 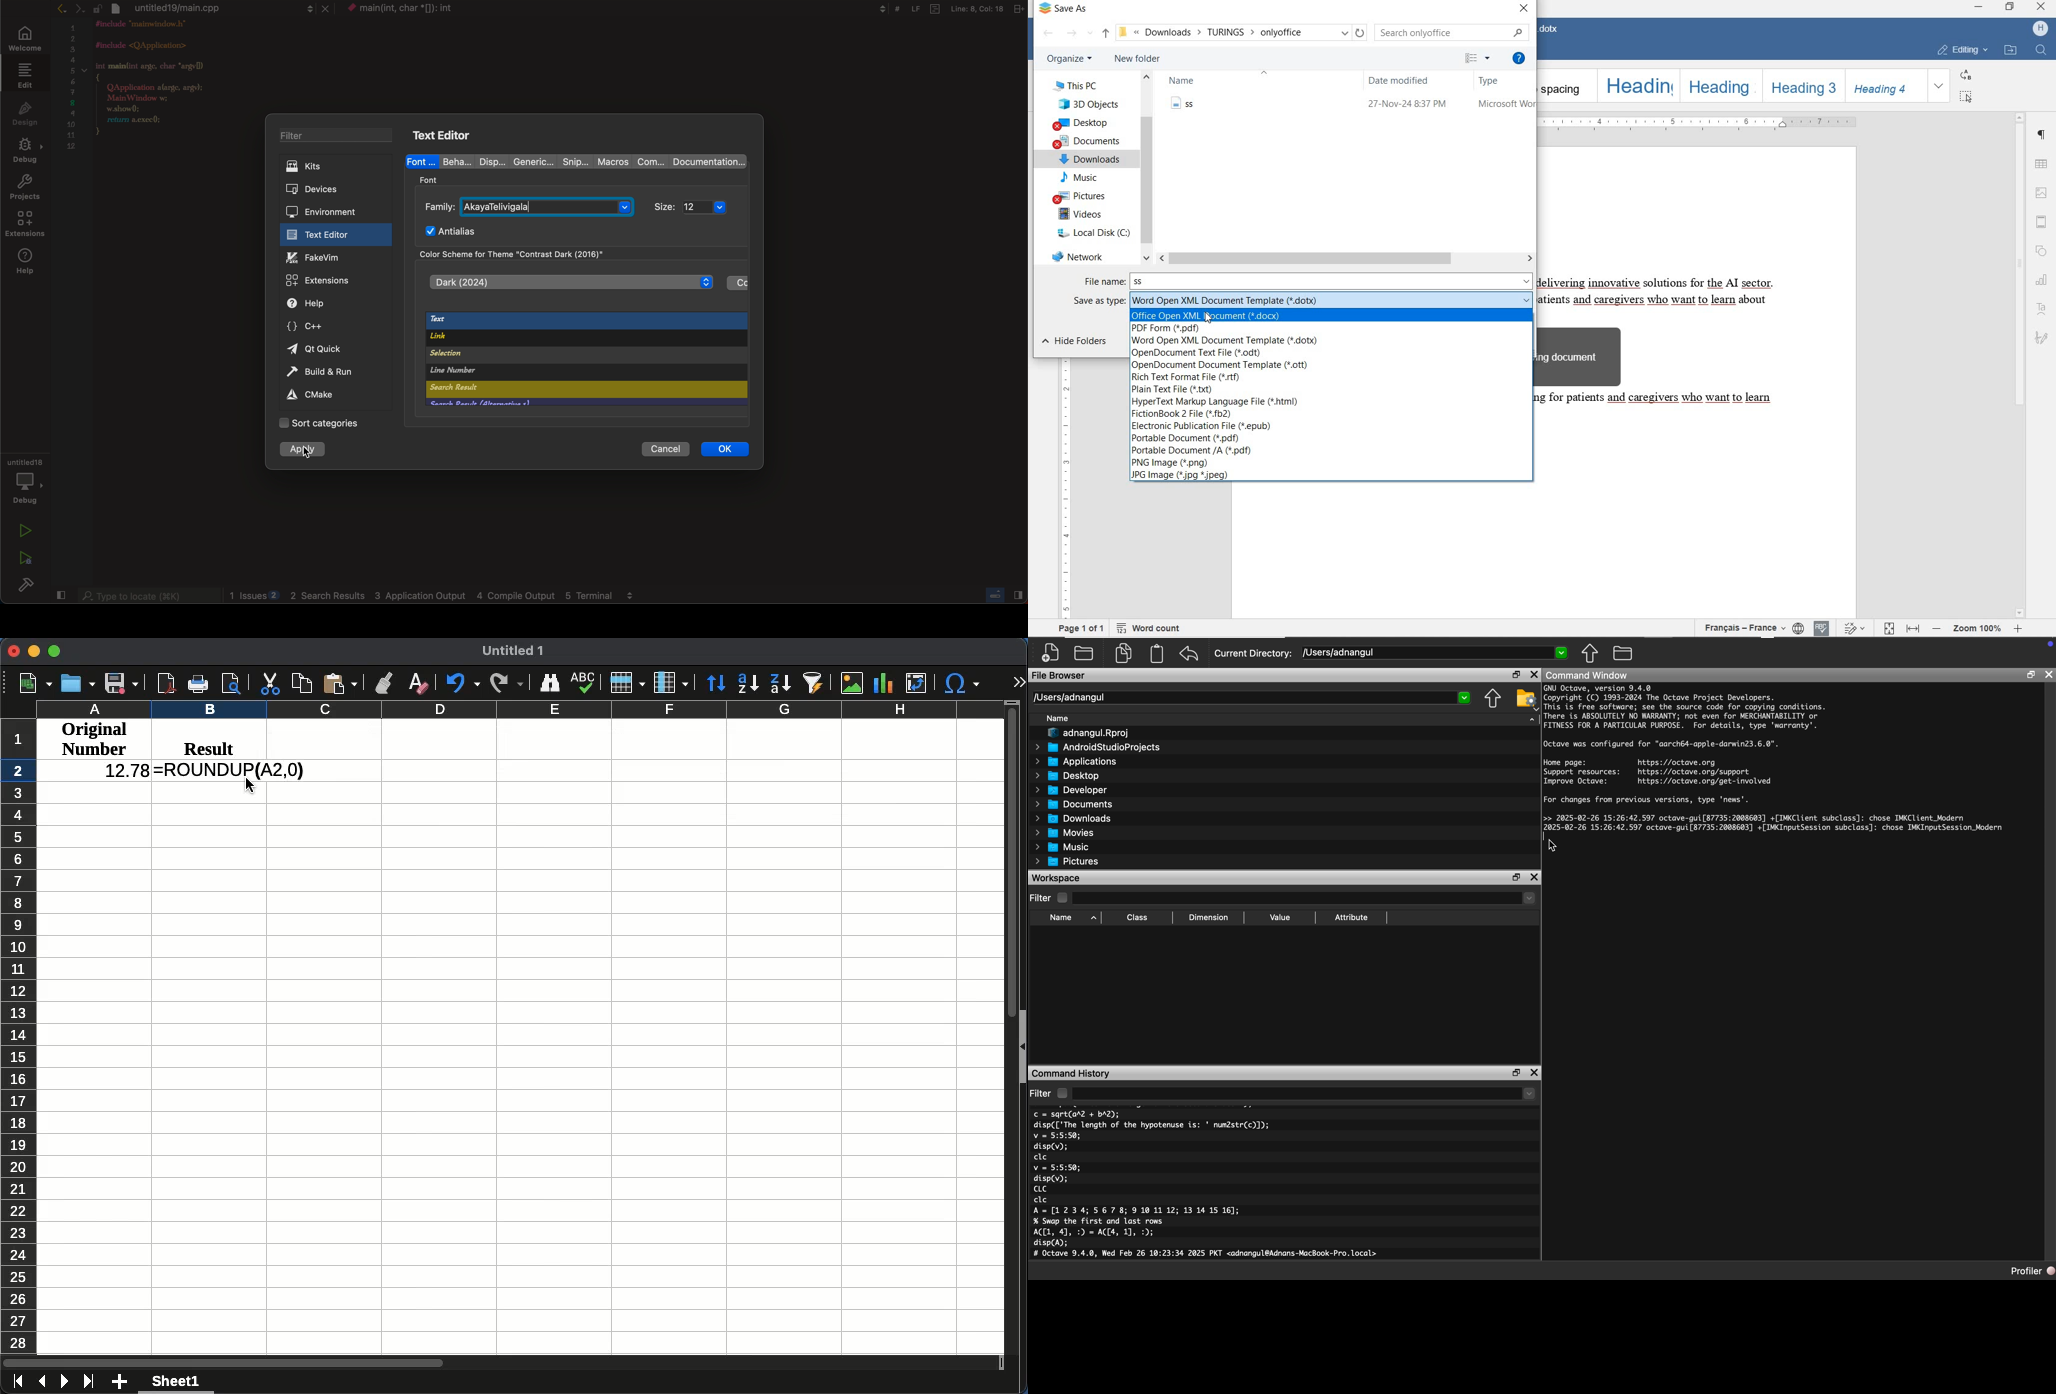 I want to click on special character, so click(x=960, y=685).